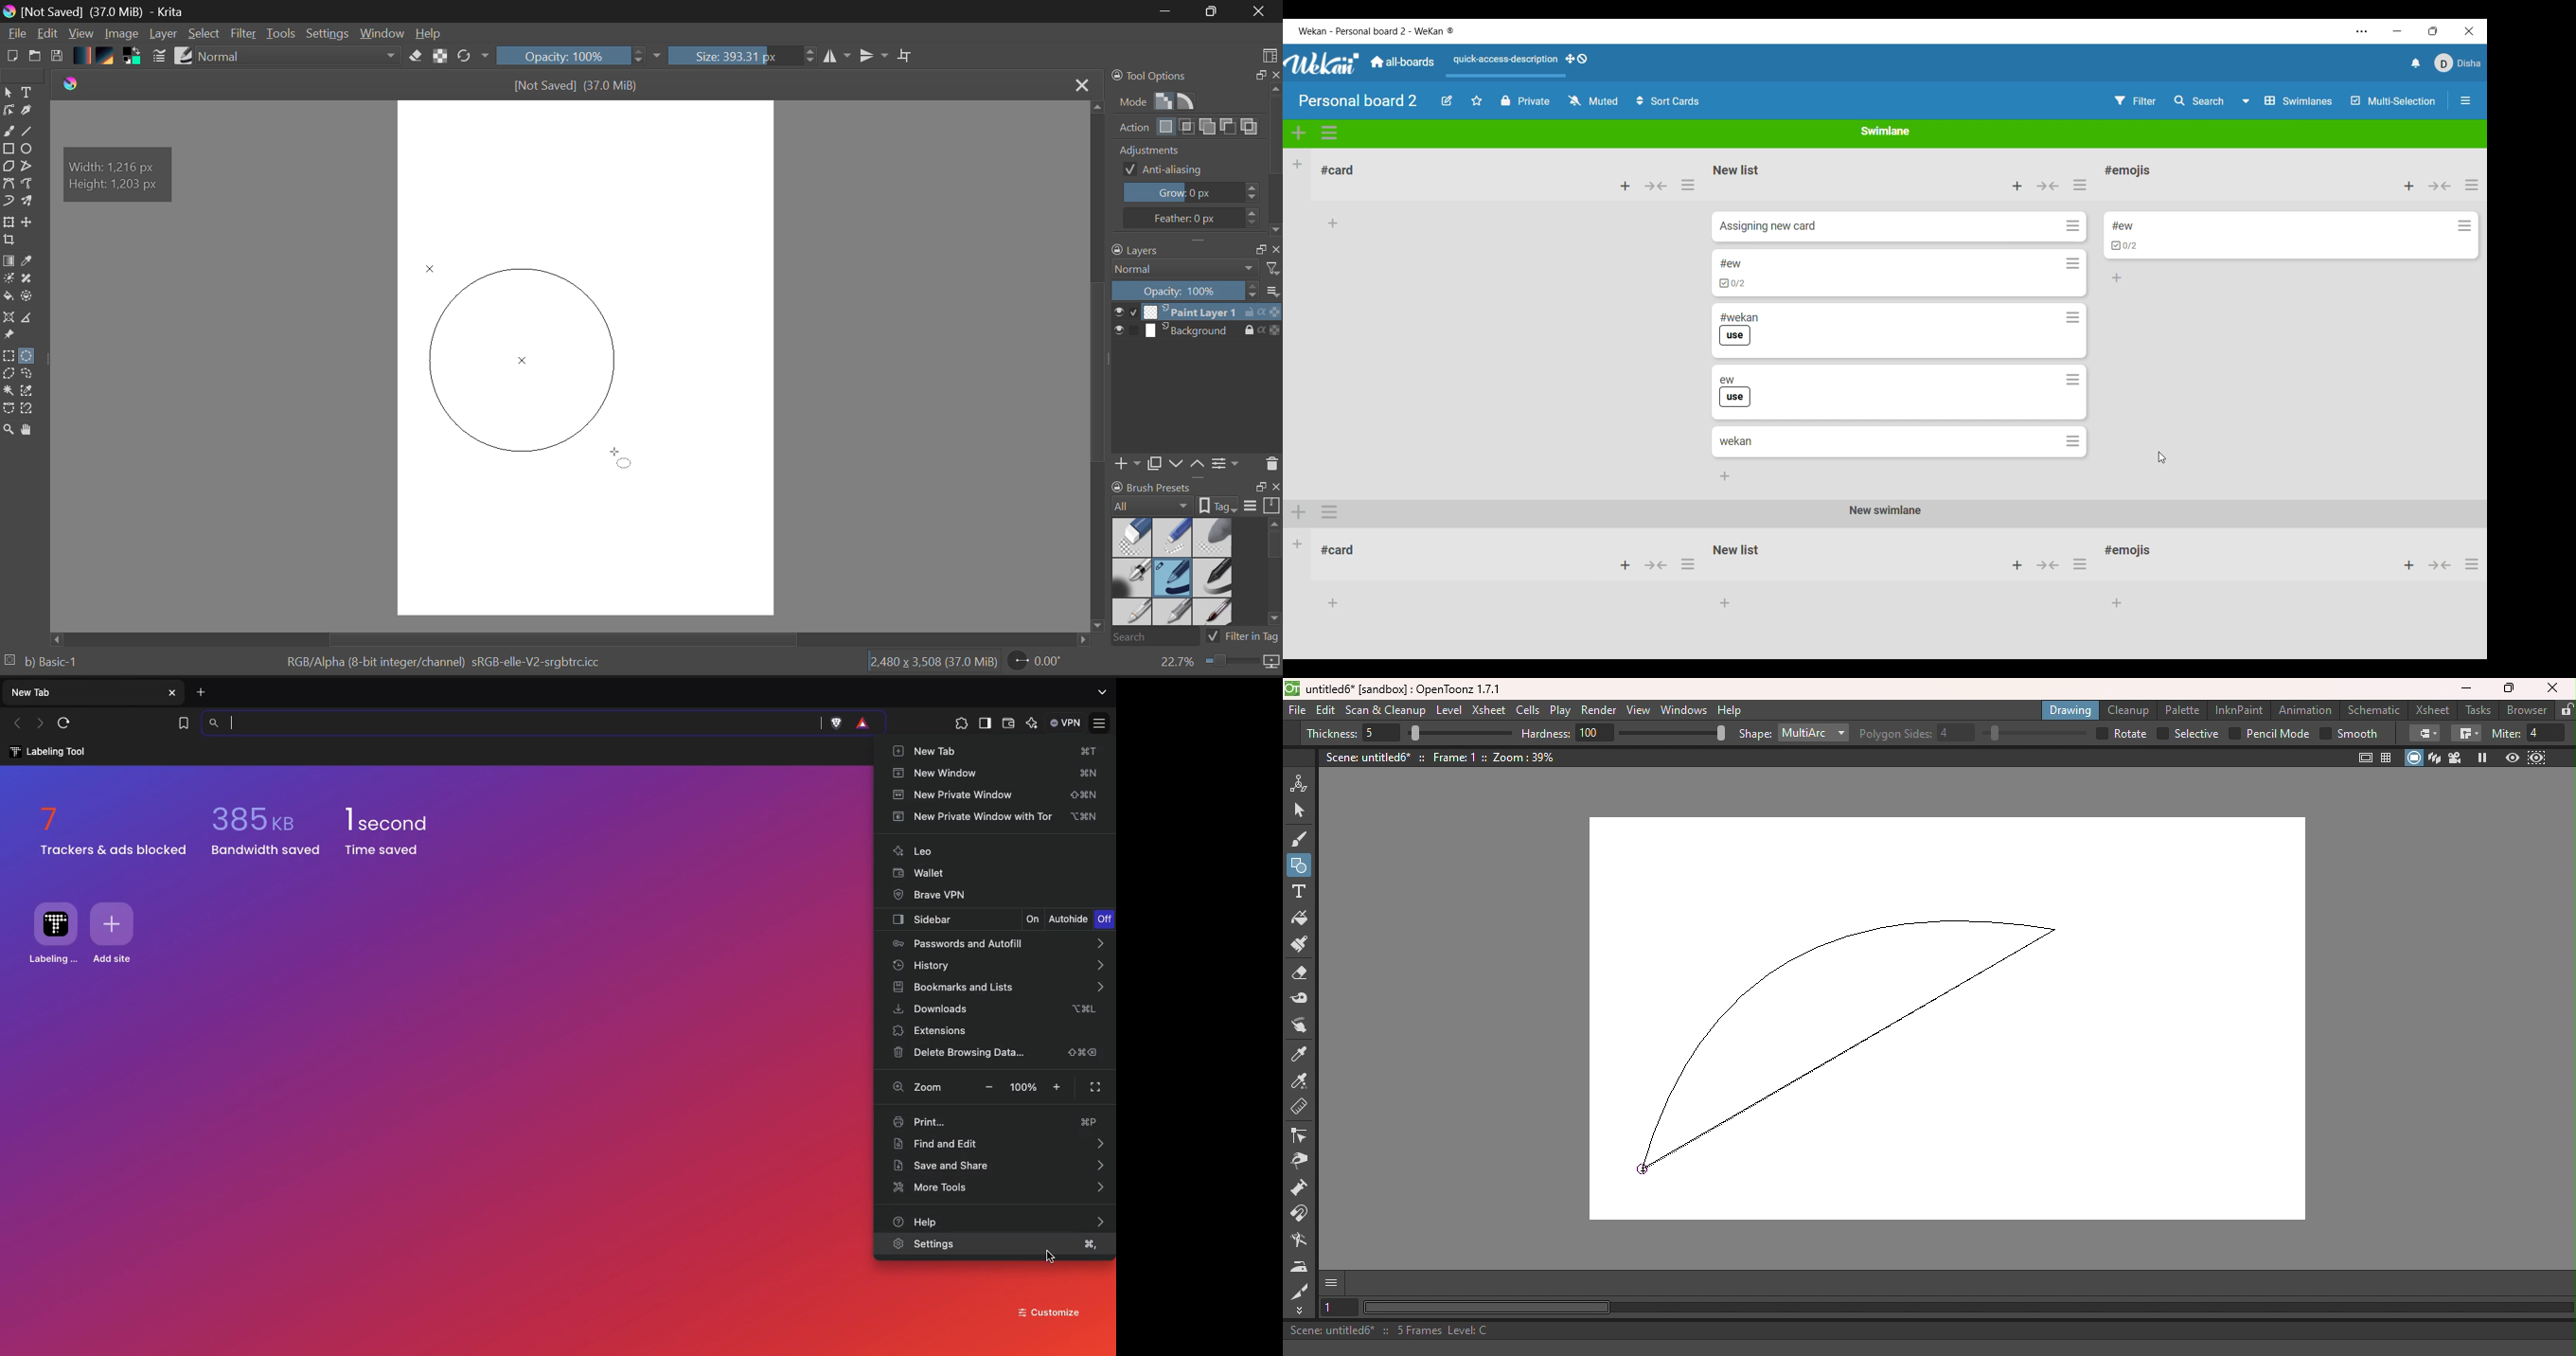 Image resolution: width=2576 pixels, height=1372 pixels. I want to click on Filter, so click(244, 34).